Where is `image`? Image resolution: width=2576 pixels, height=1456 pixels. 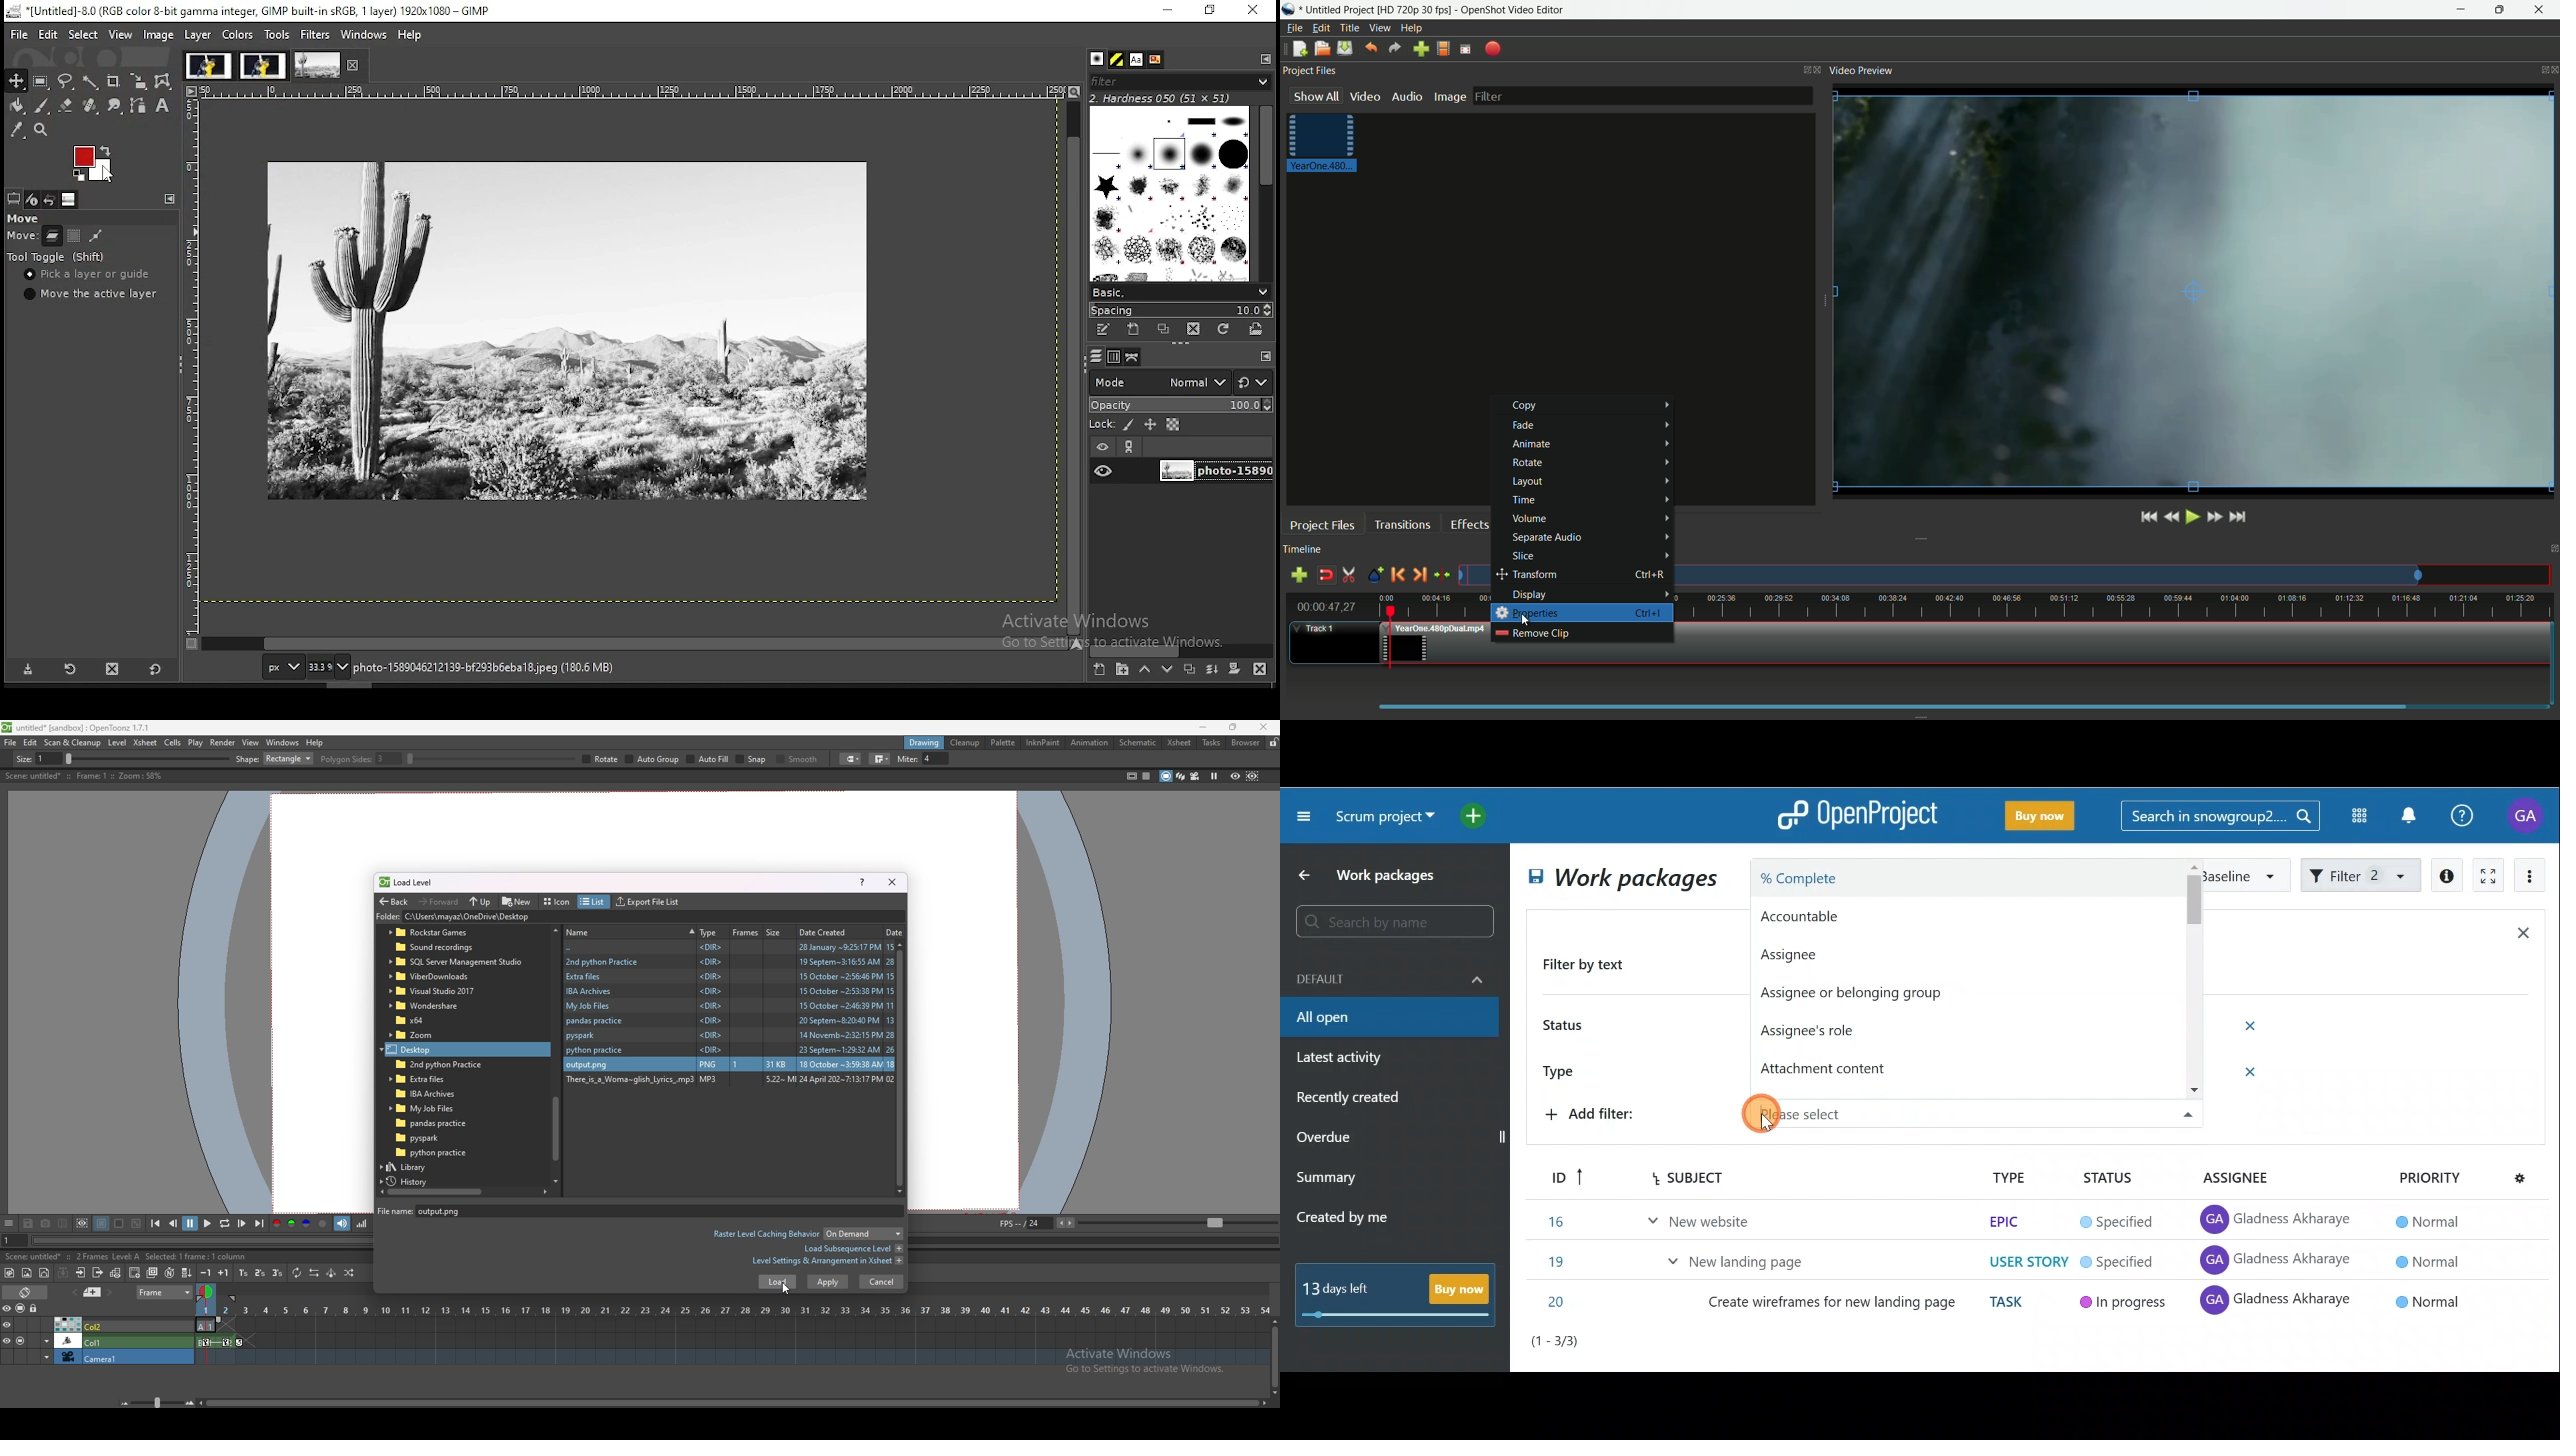
image is located at coordinates (262, 65).